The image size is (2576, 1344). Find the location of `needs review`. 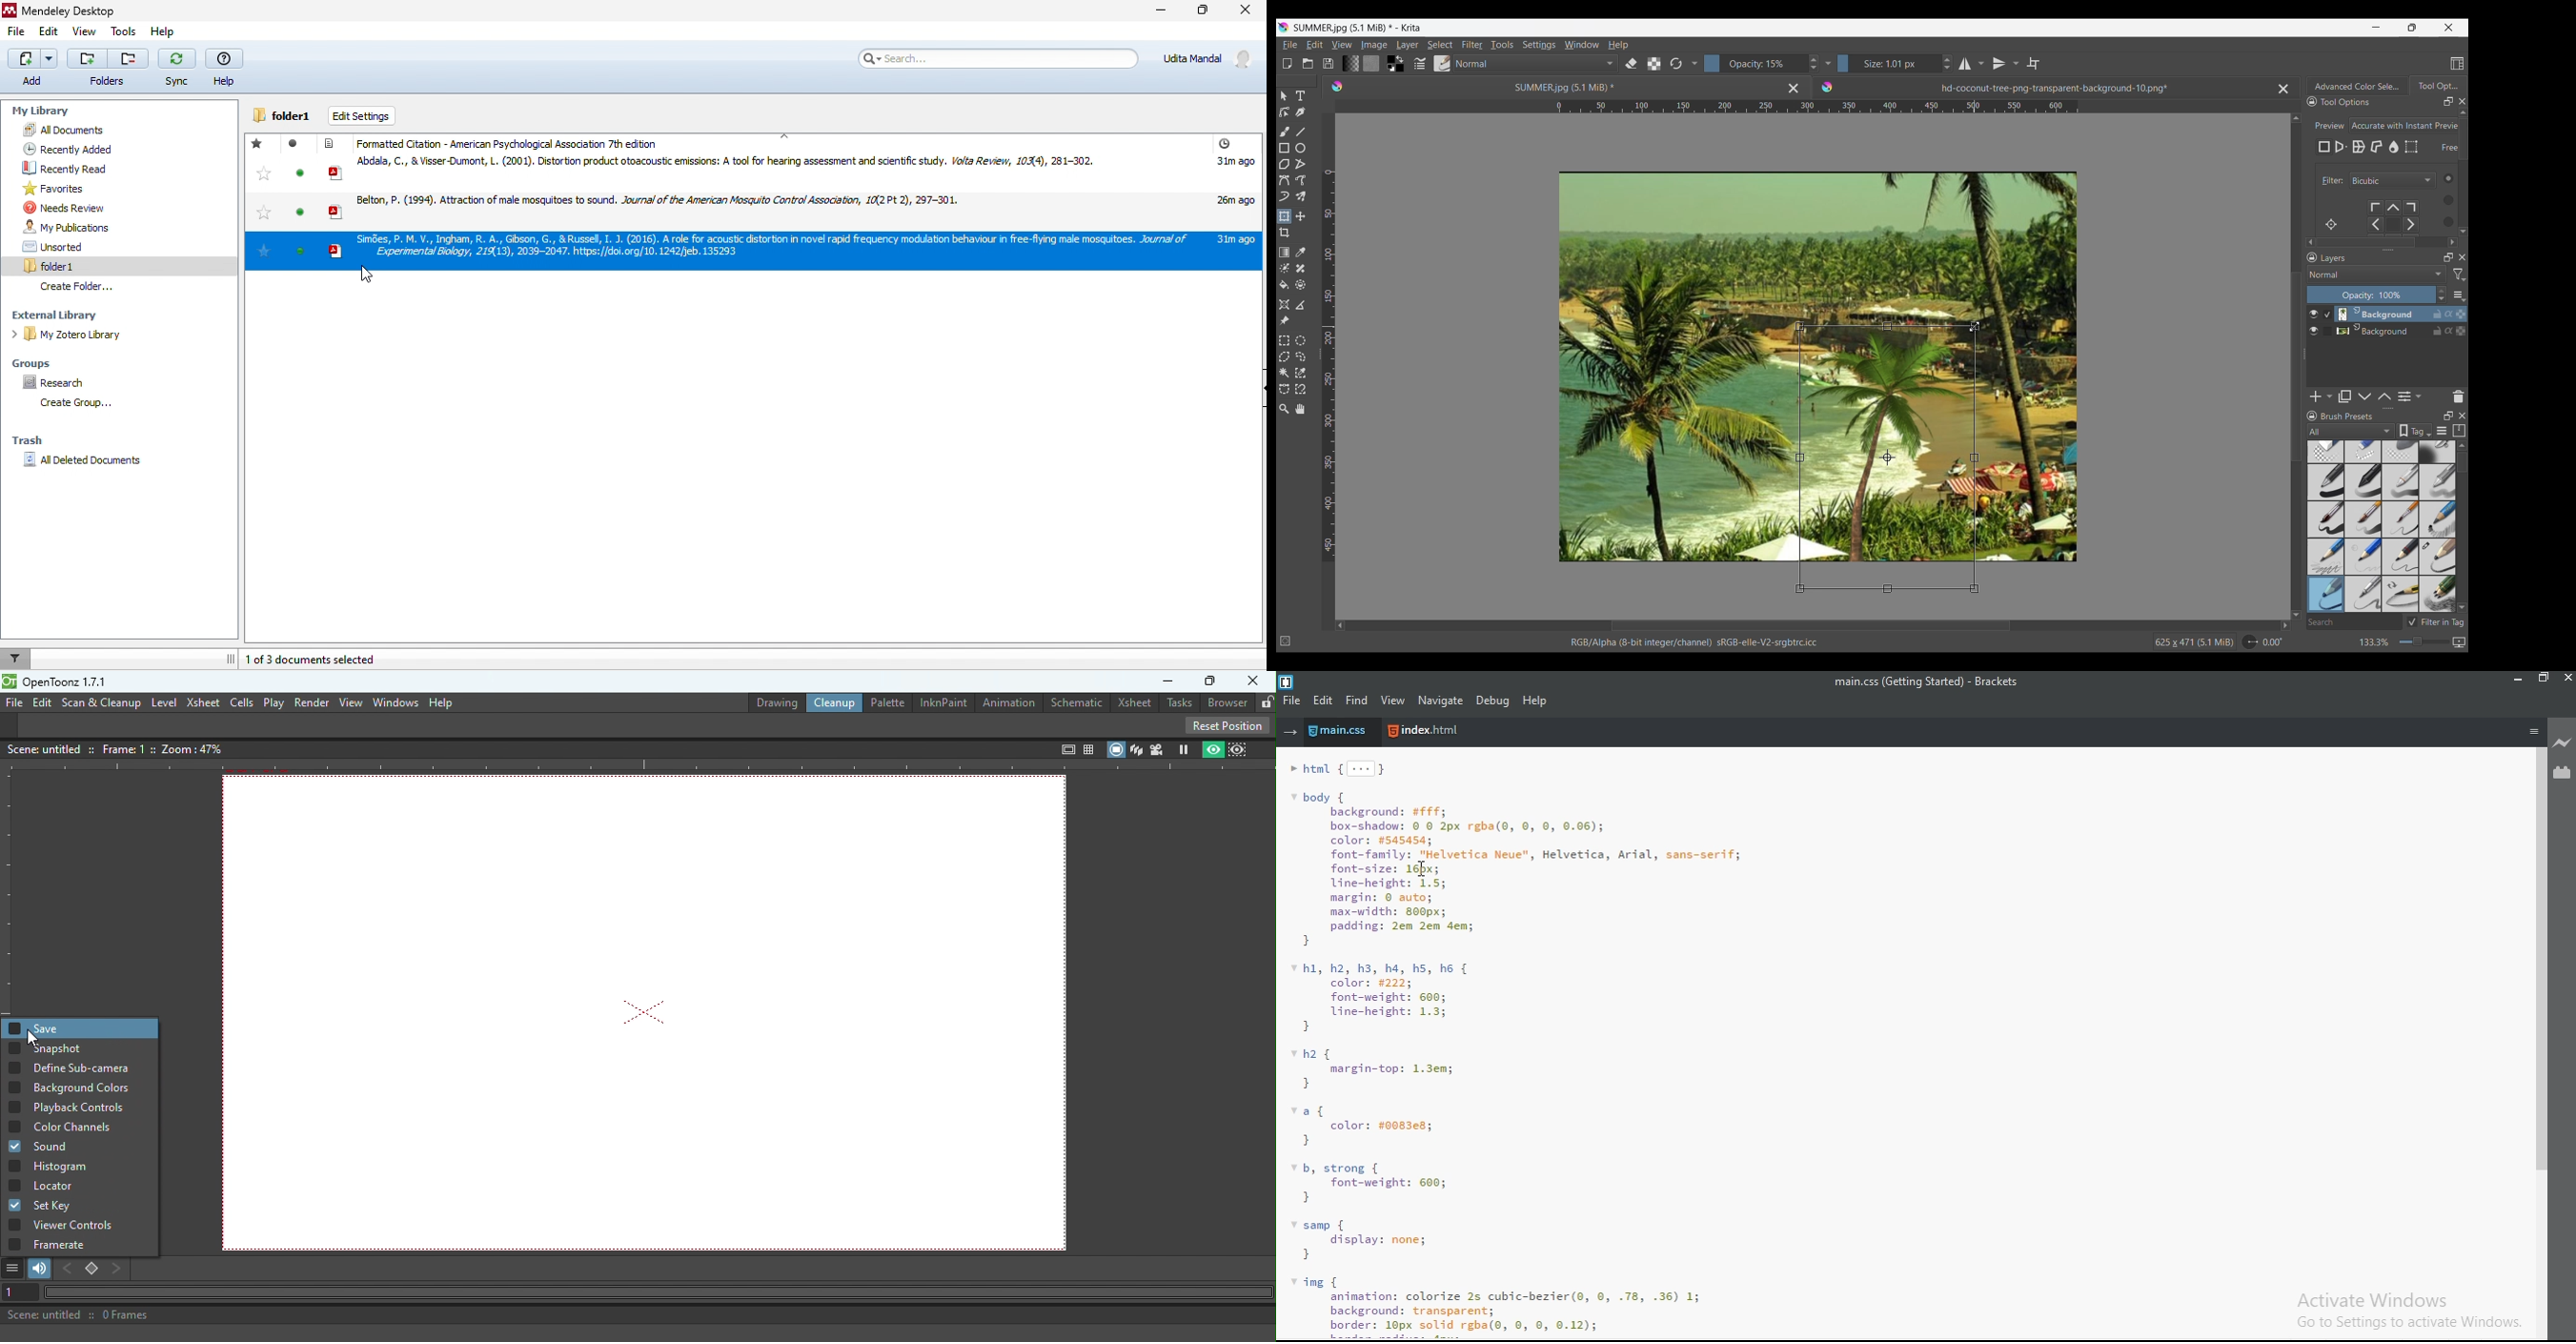

needs review is located at coordinates (65, 209).